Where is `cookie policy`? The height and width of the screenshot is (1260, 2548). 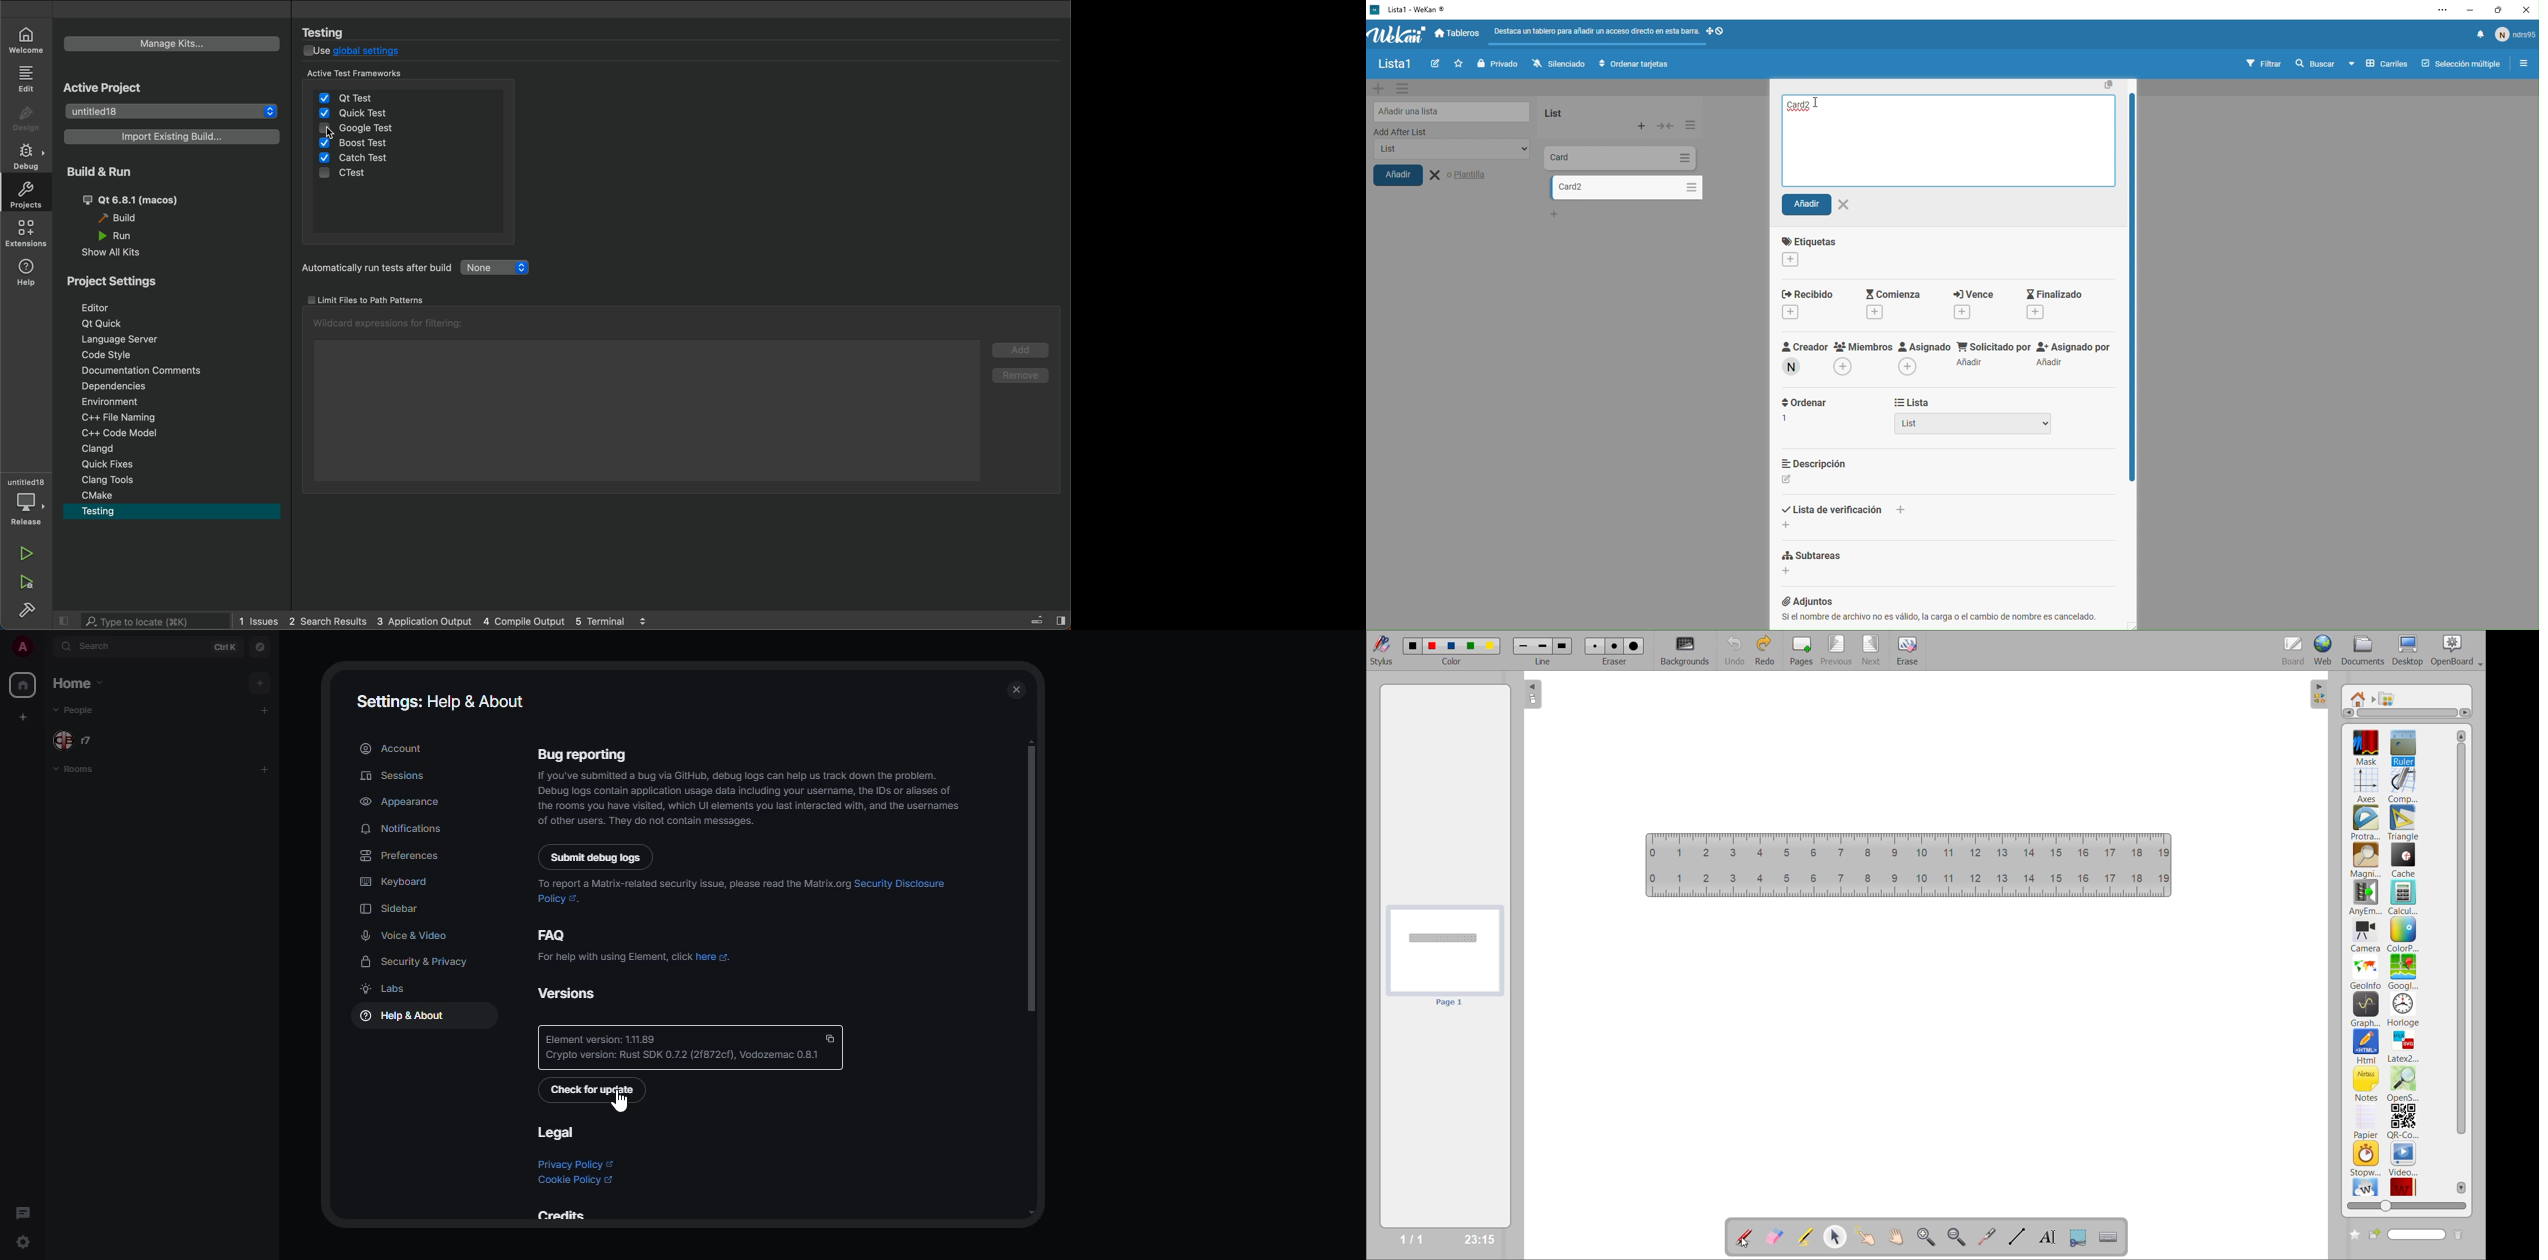
cookie policy is located at coordinates (576, 1180).